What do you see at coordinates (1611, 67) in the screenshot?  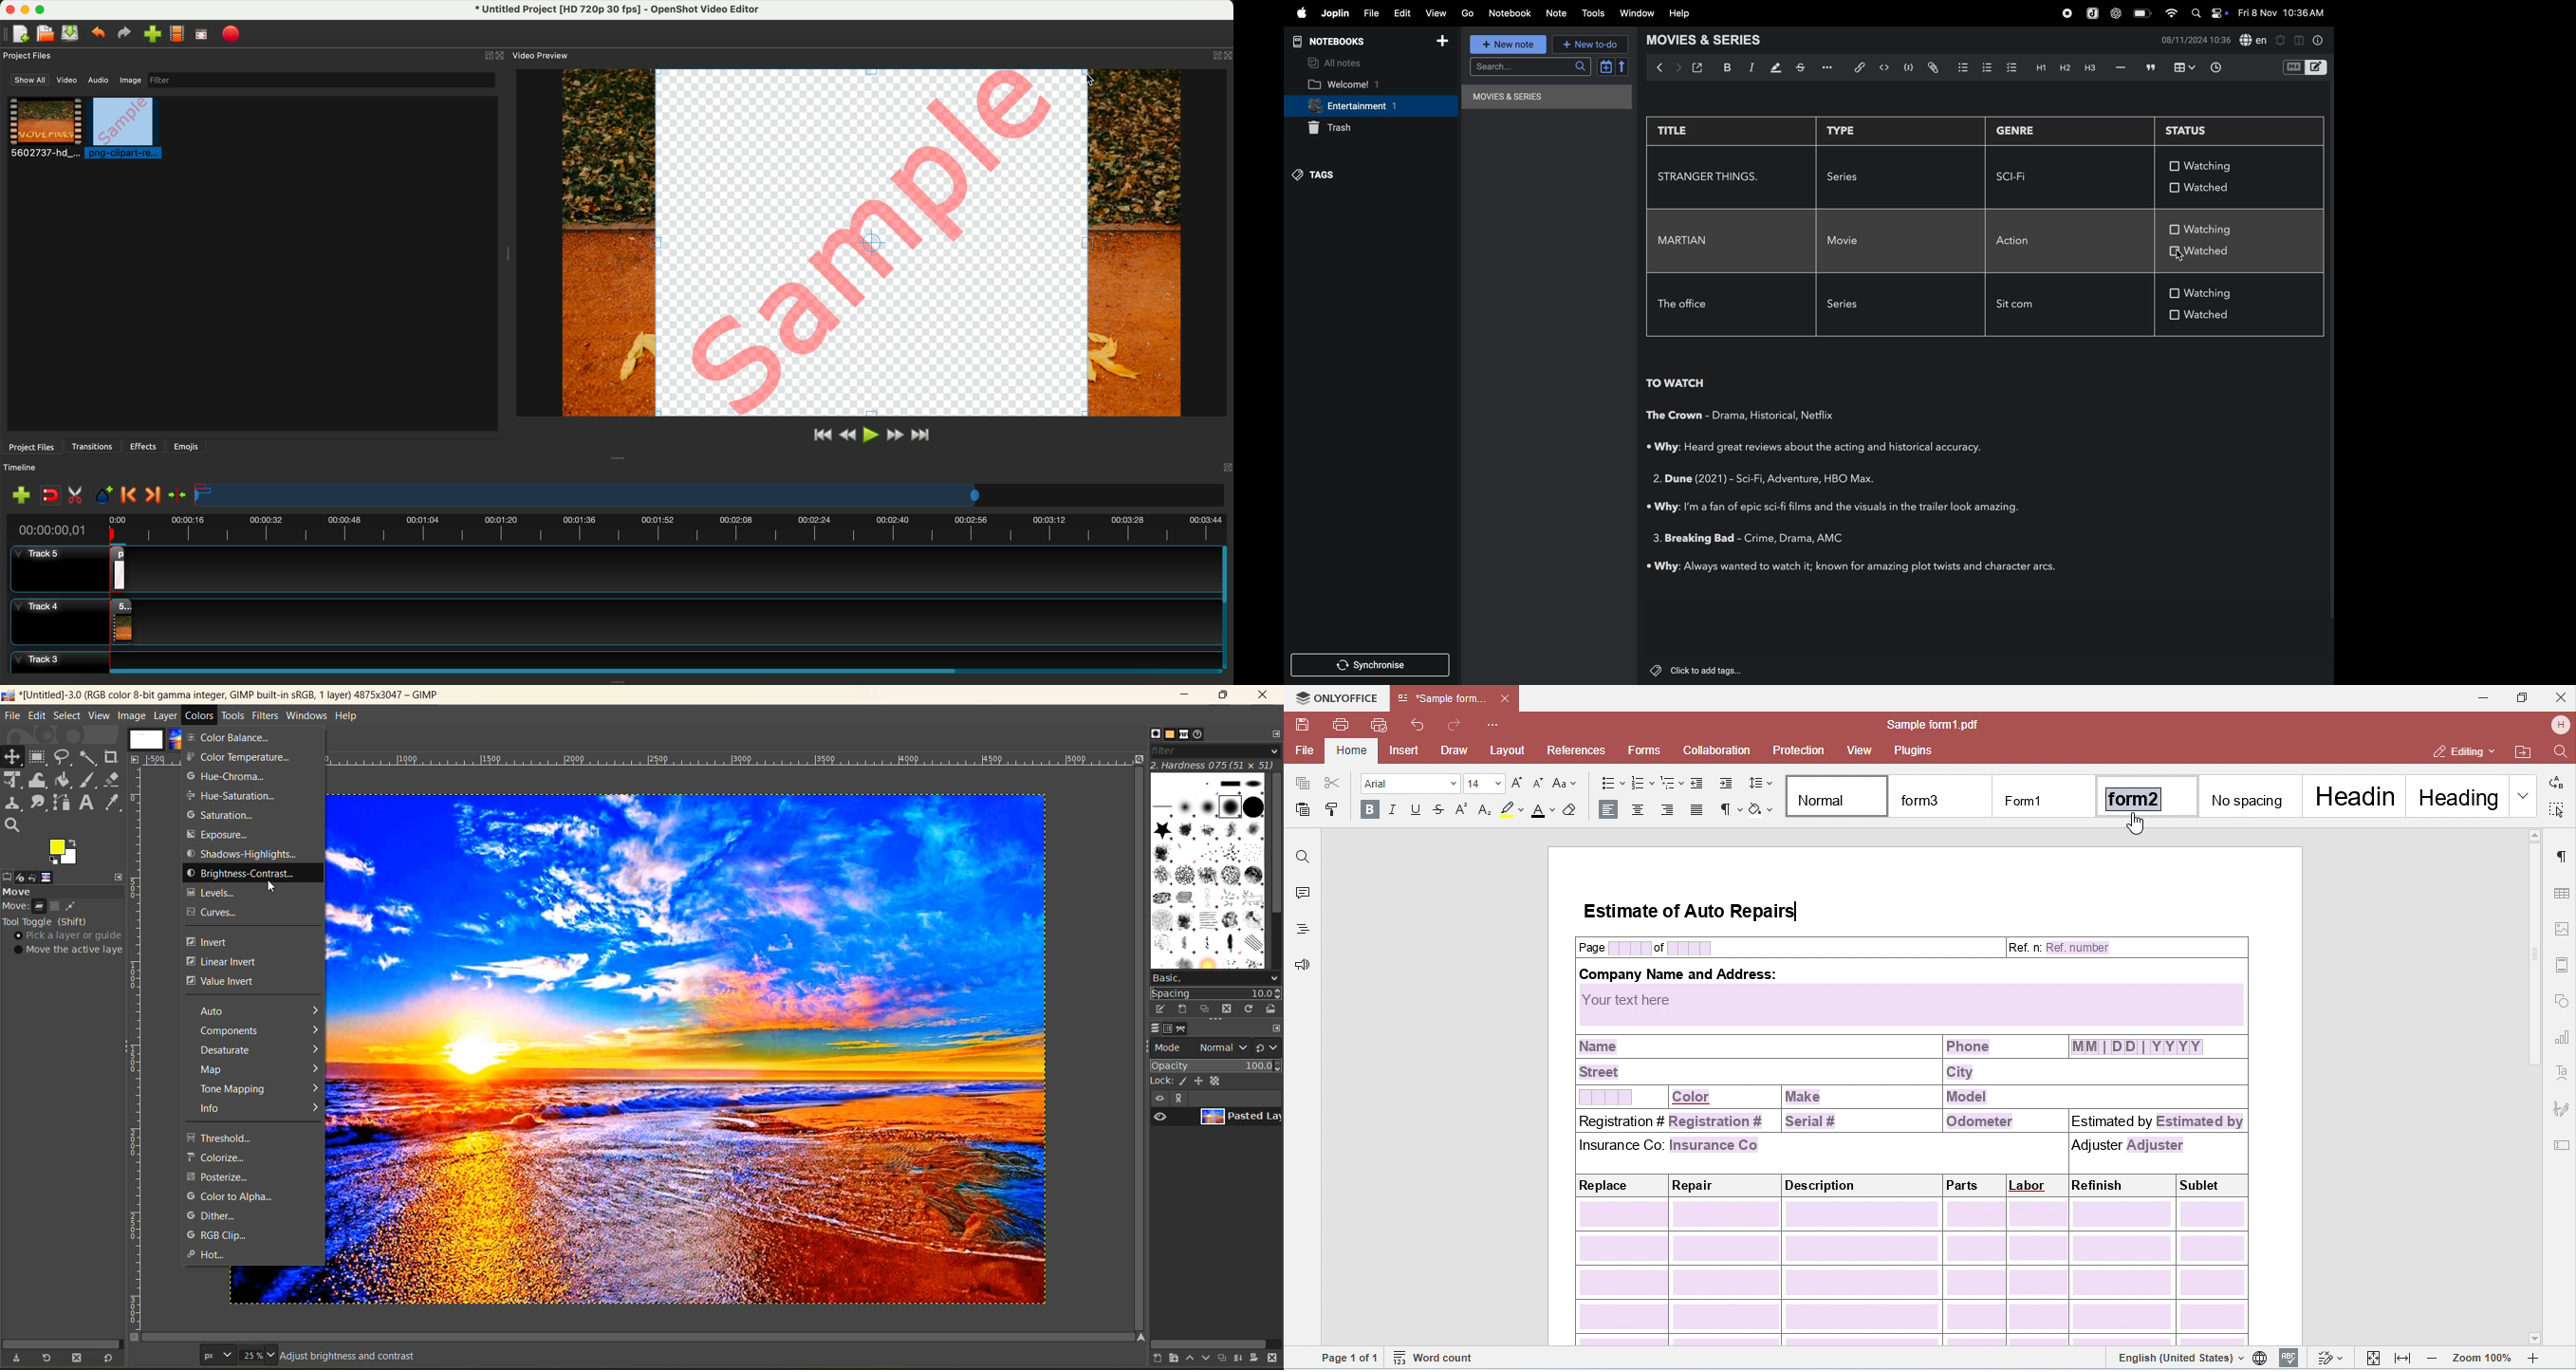 I see `calendar` at bounding box center [1611, 67].